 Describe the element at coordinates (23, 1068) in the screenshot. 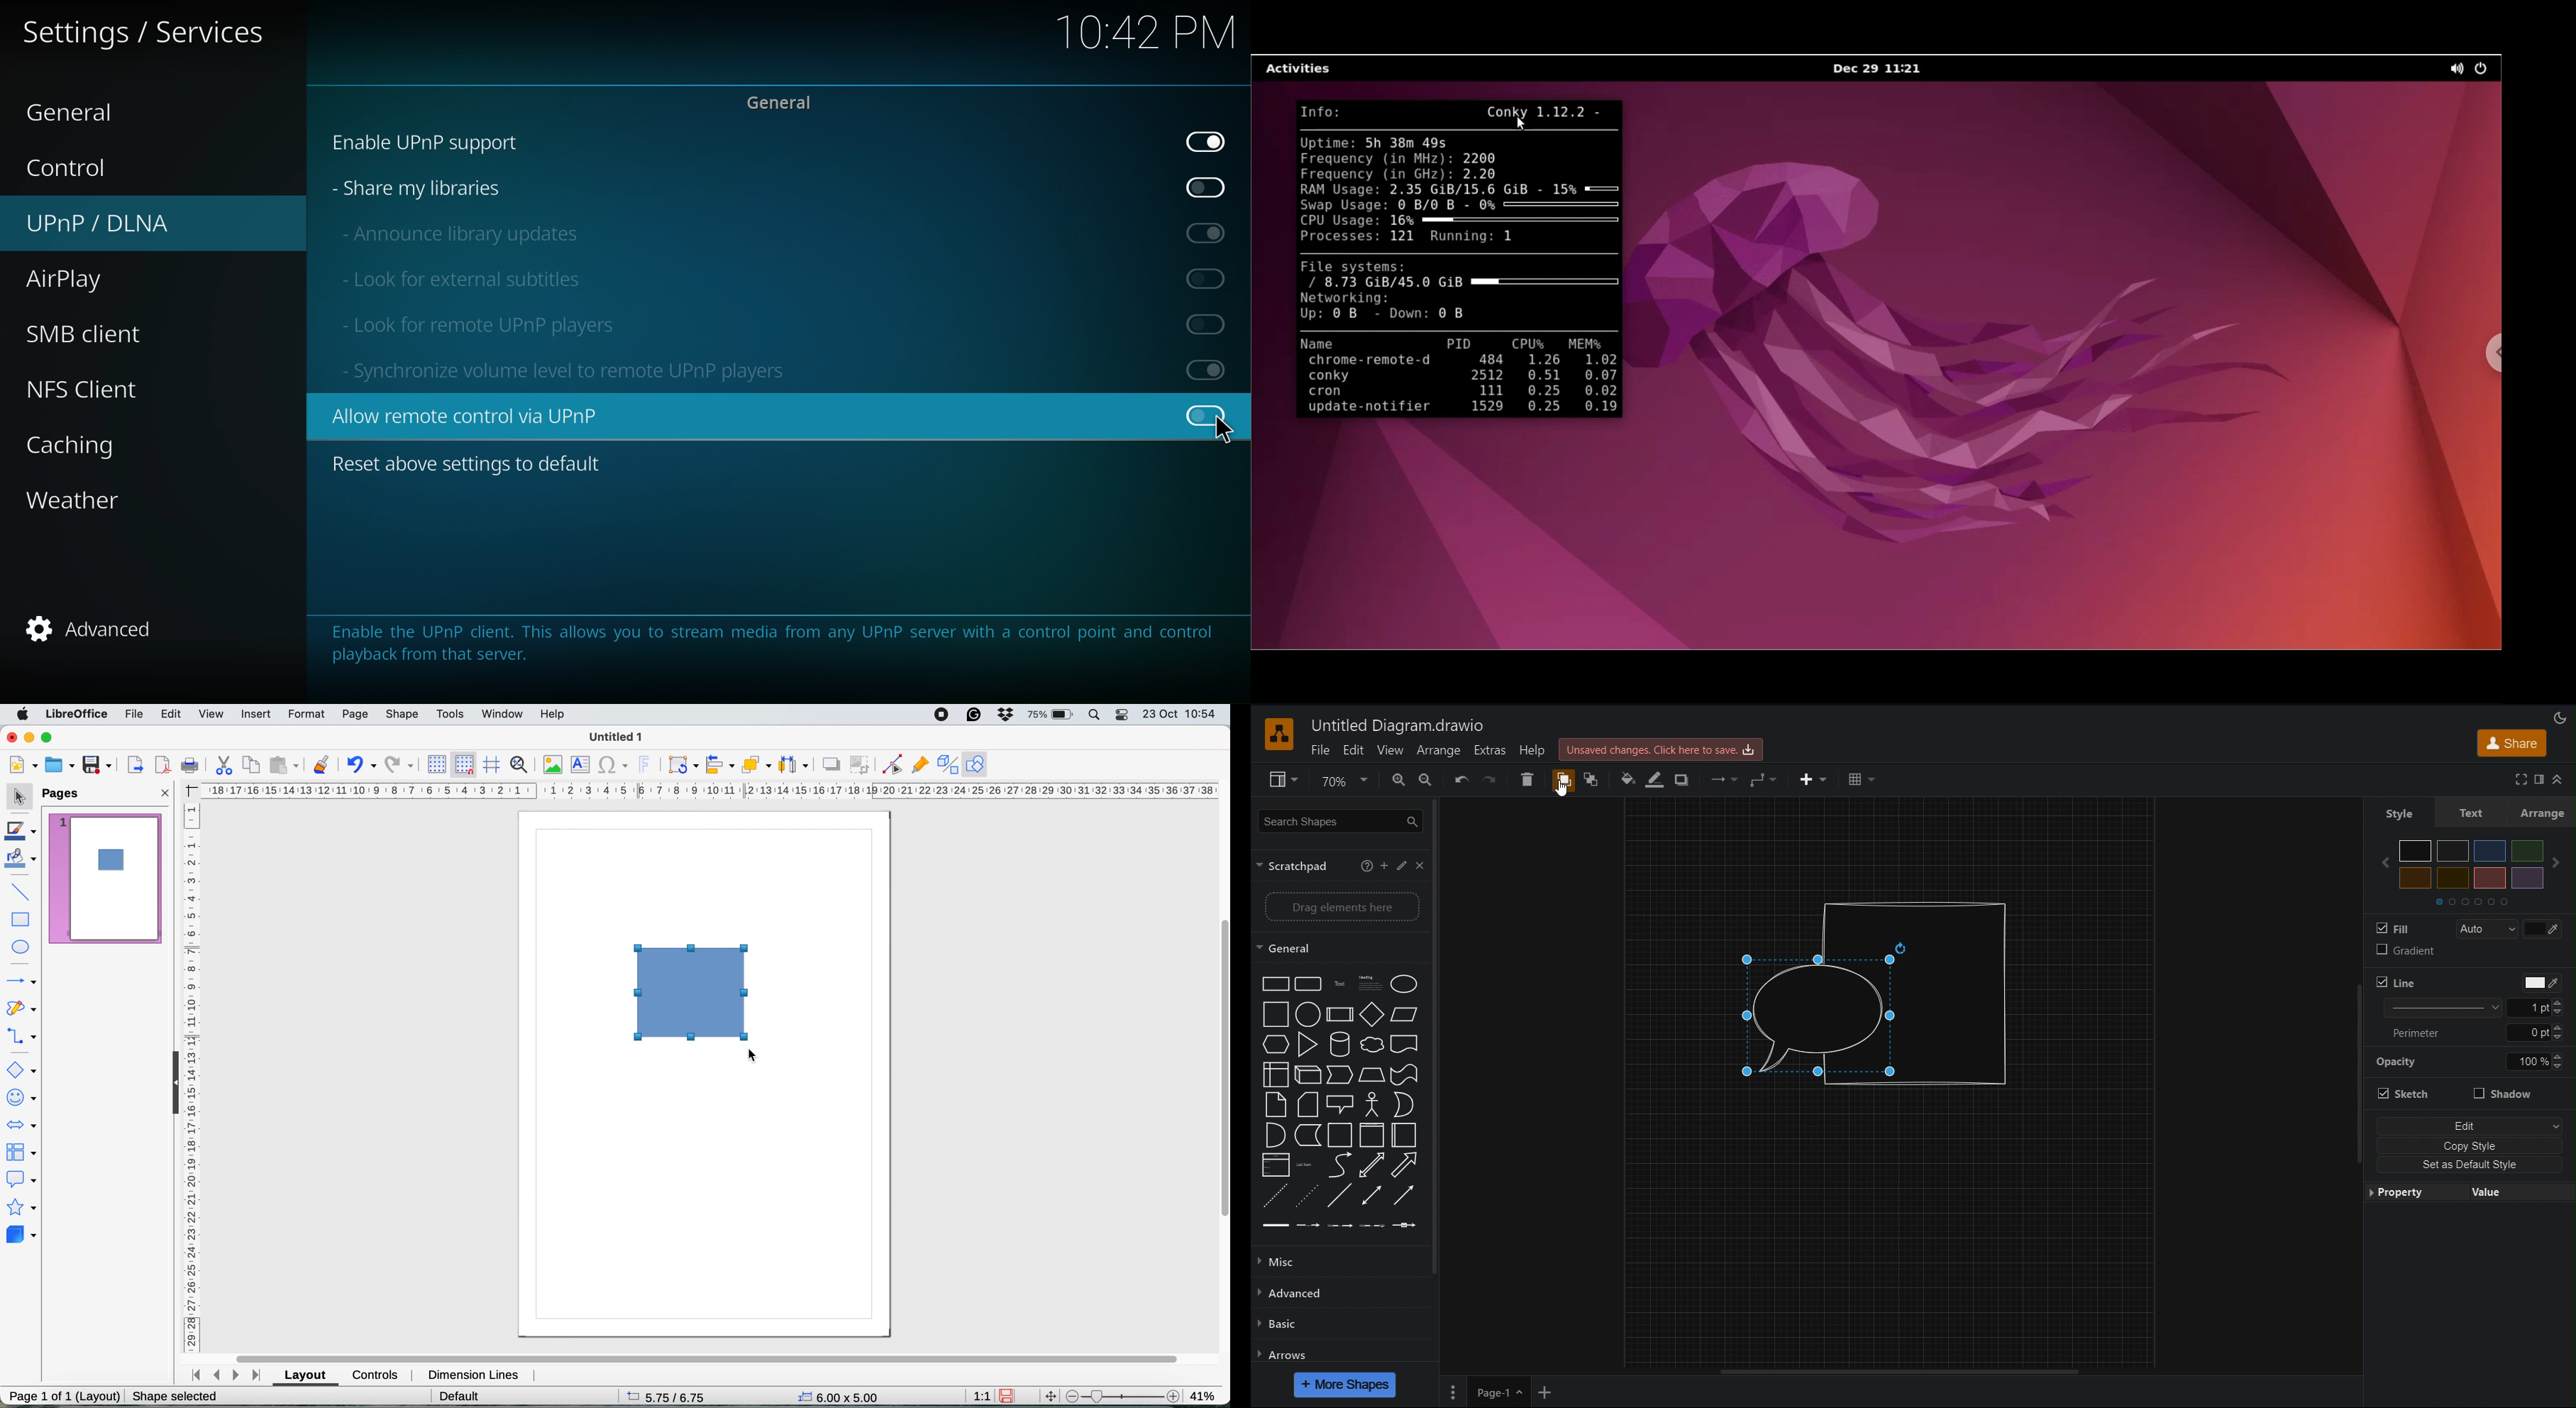

I see `basic shapes` at that location.